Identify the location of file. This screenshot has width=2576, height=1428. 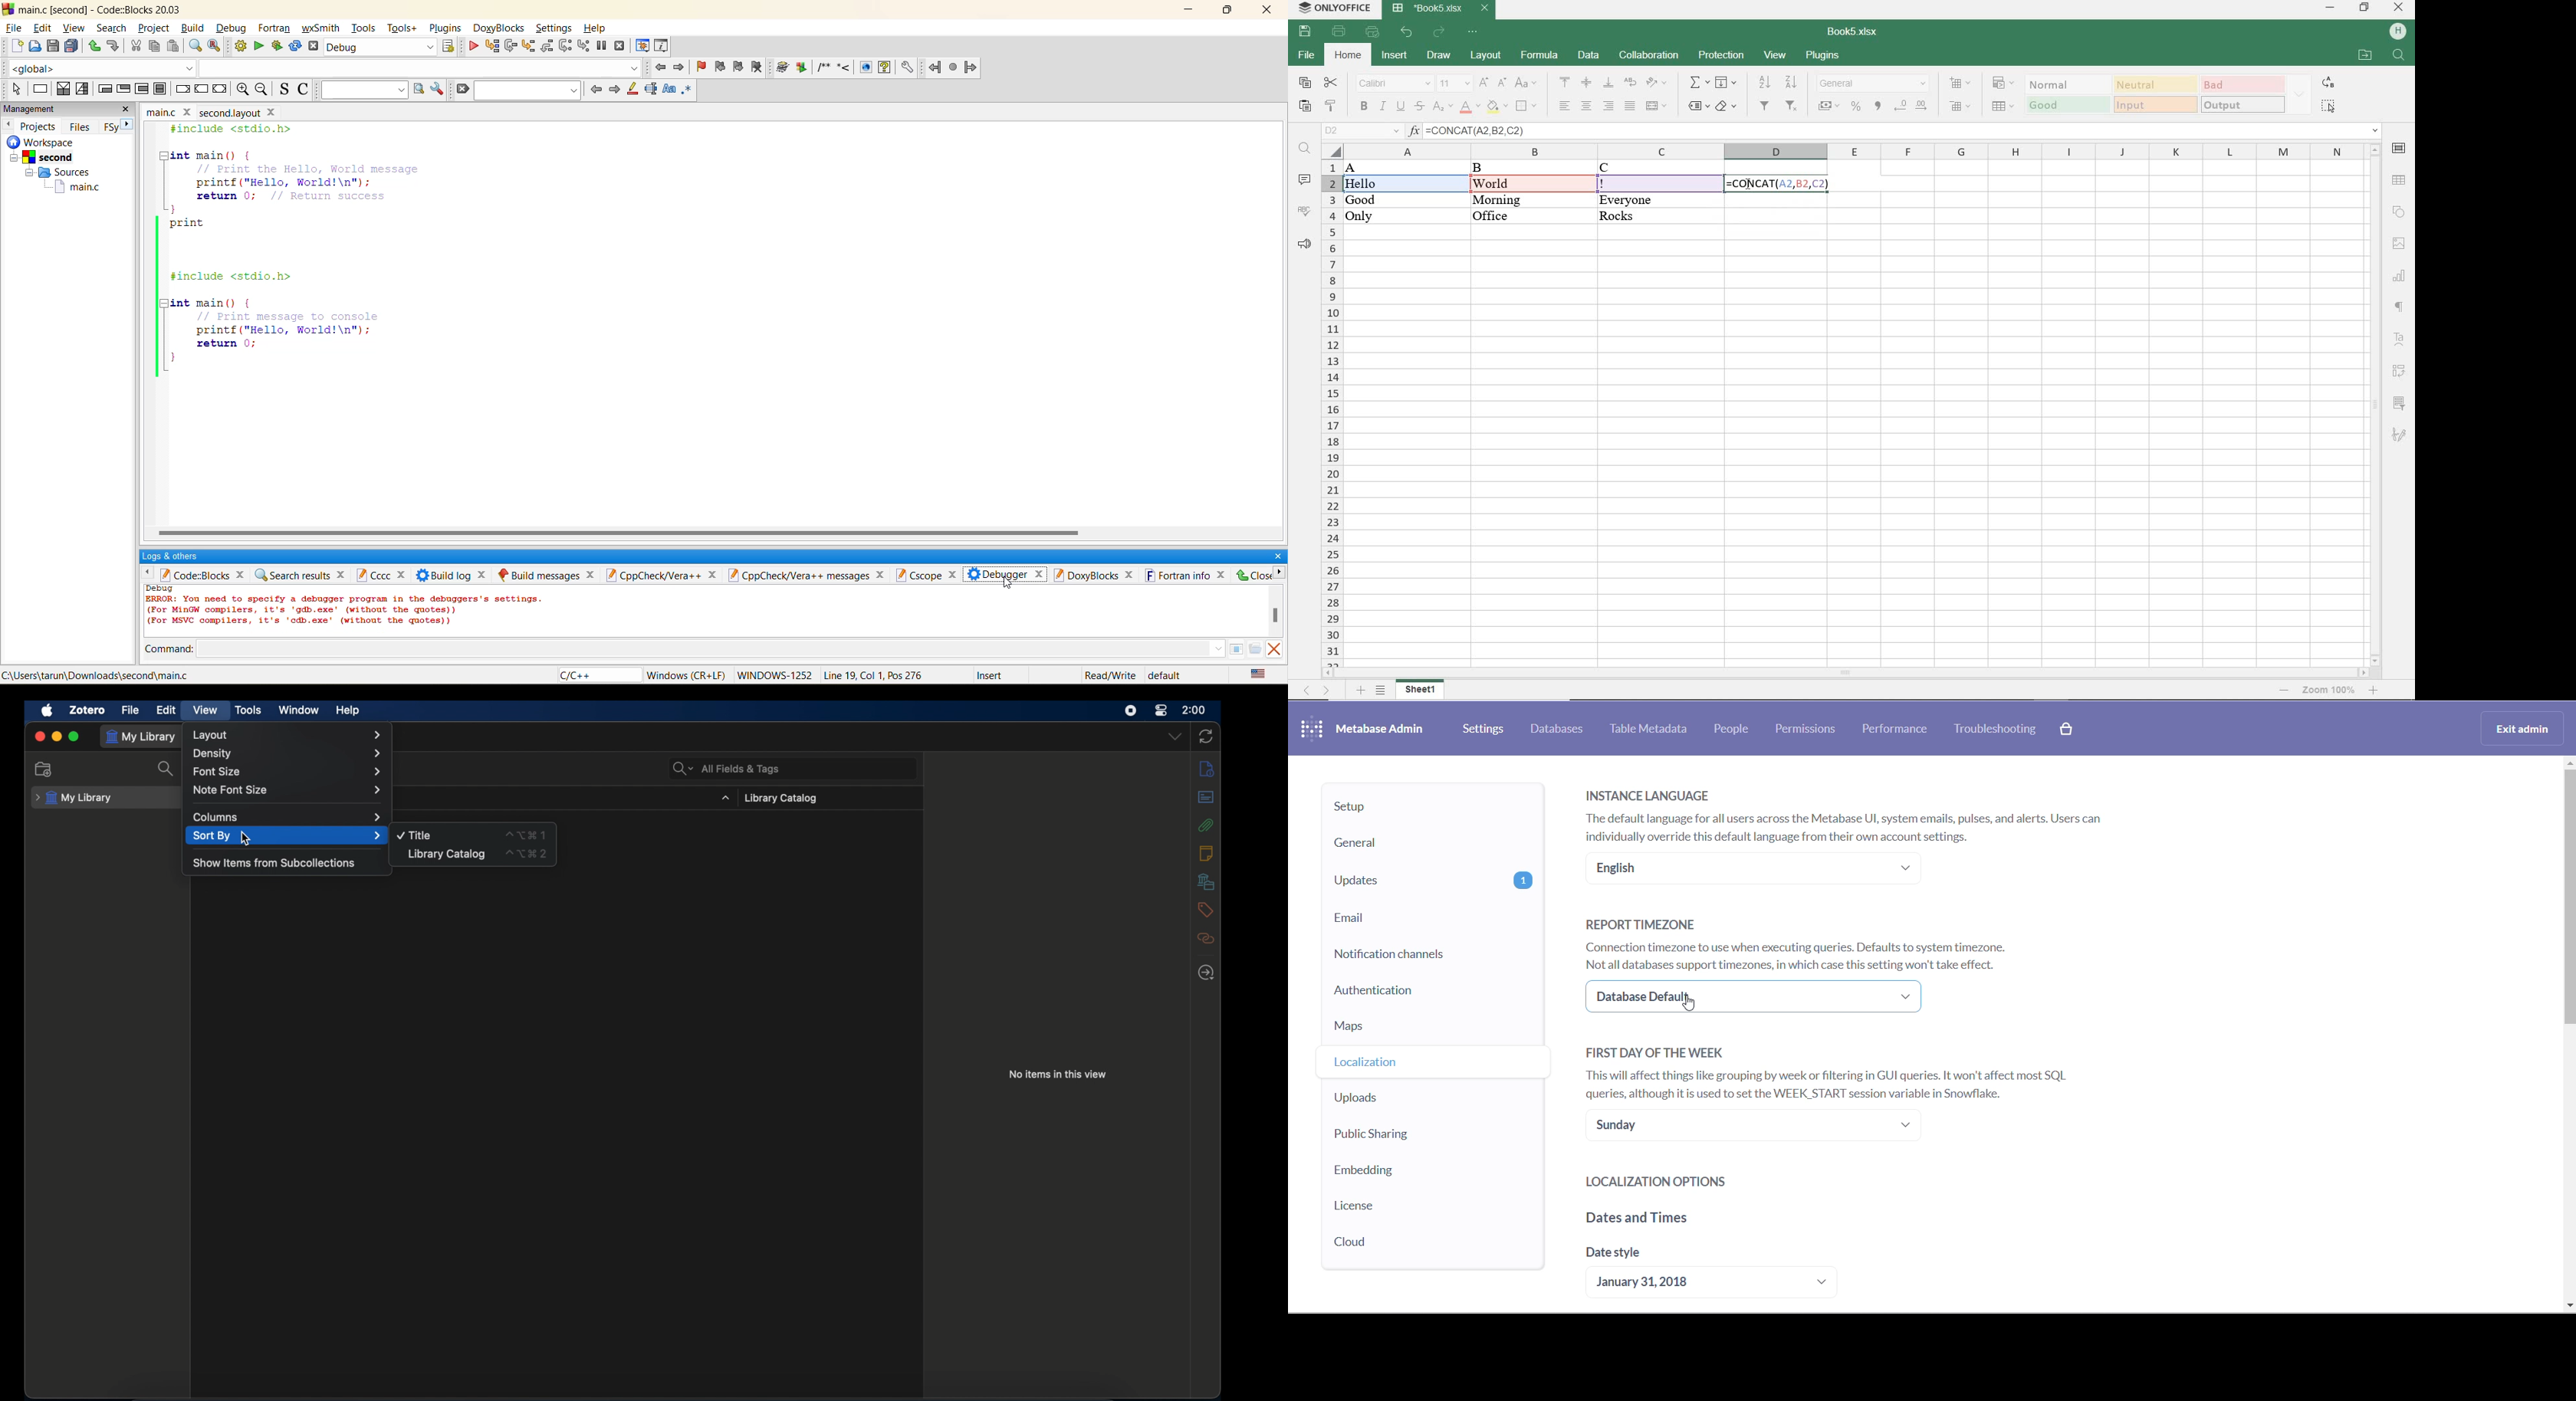
(131, 710).